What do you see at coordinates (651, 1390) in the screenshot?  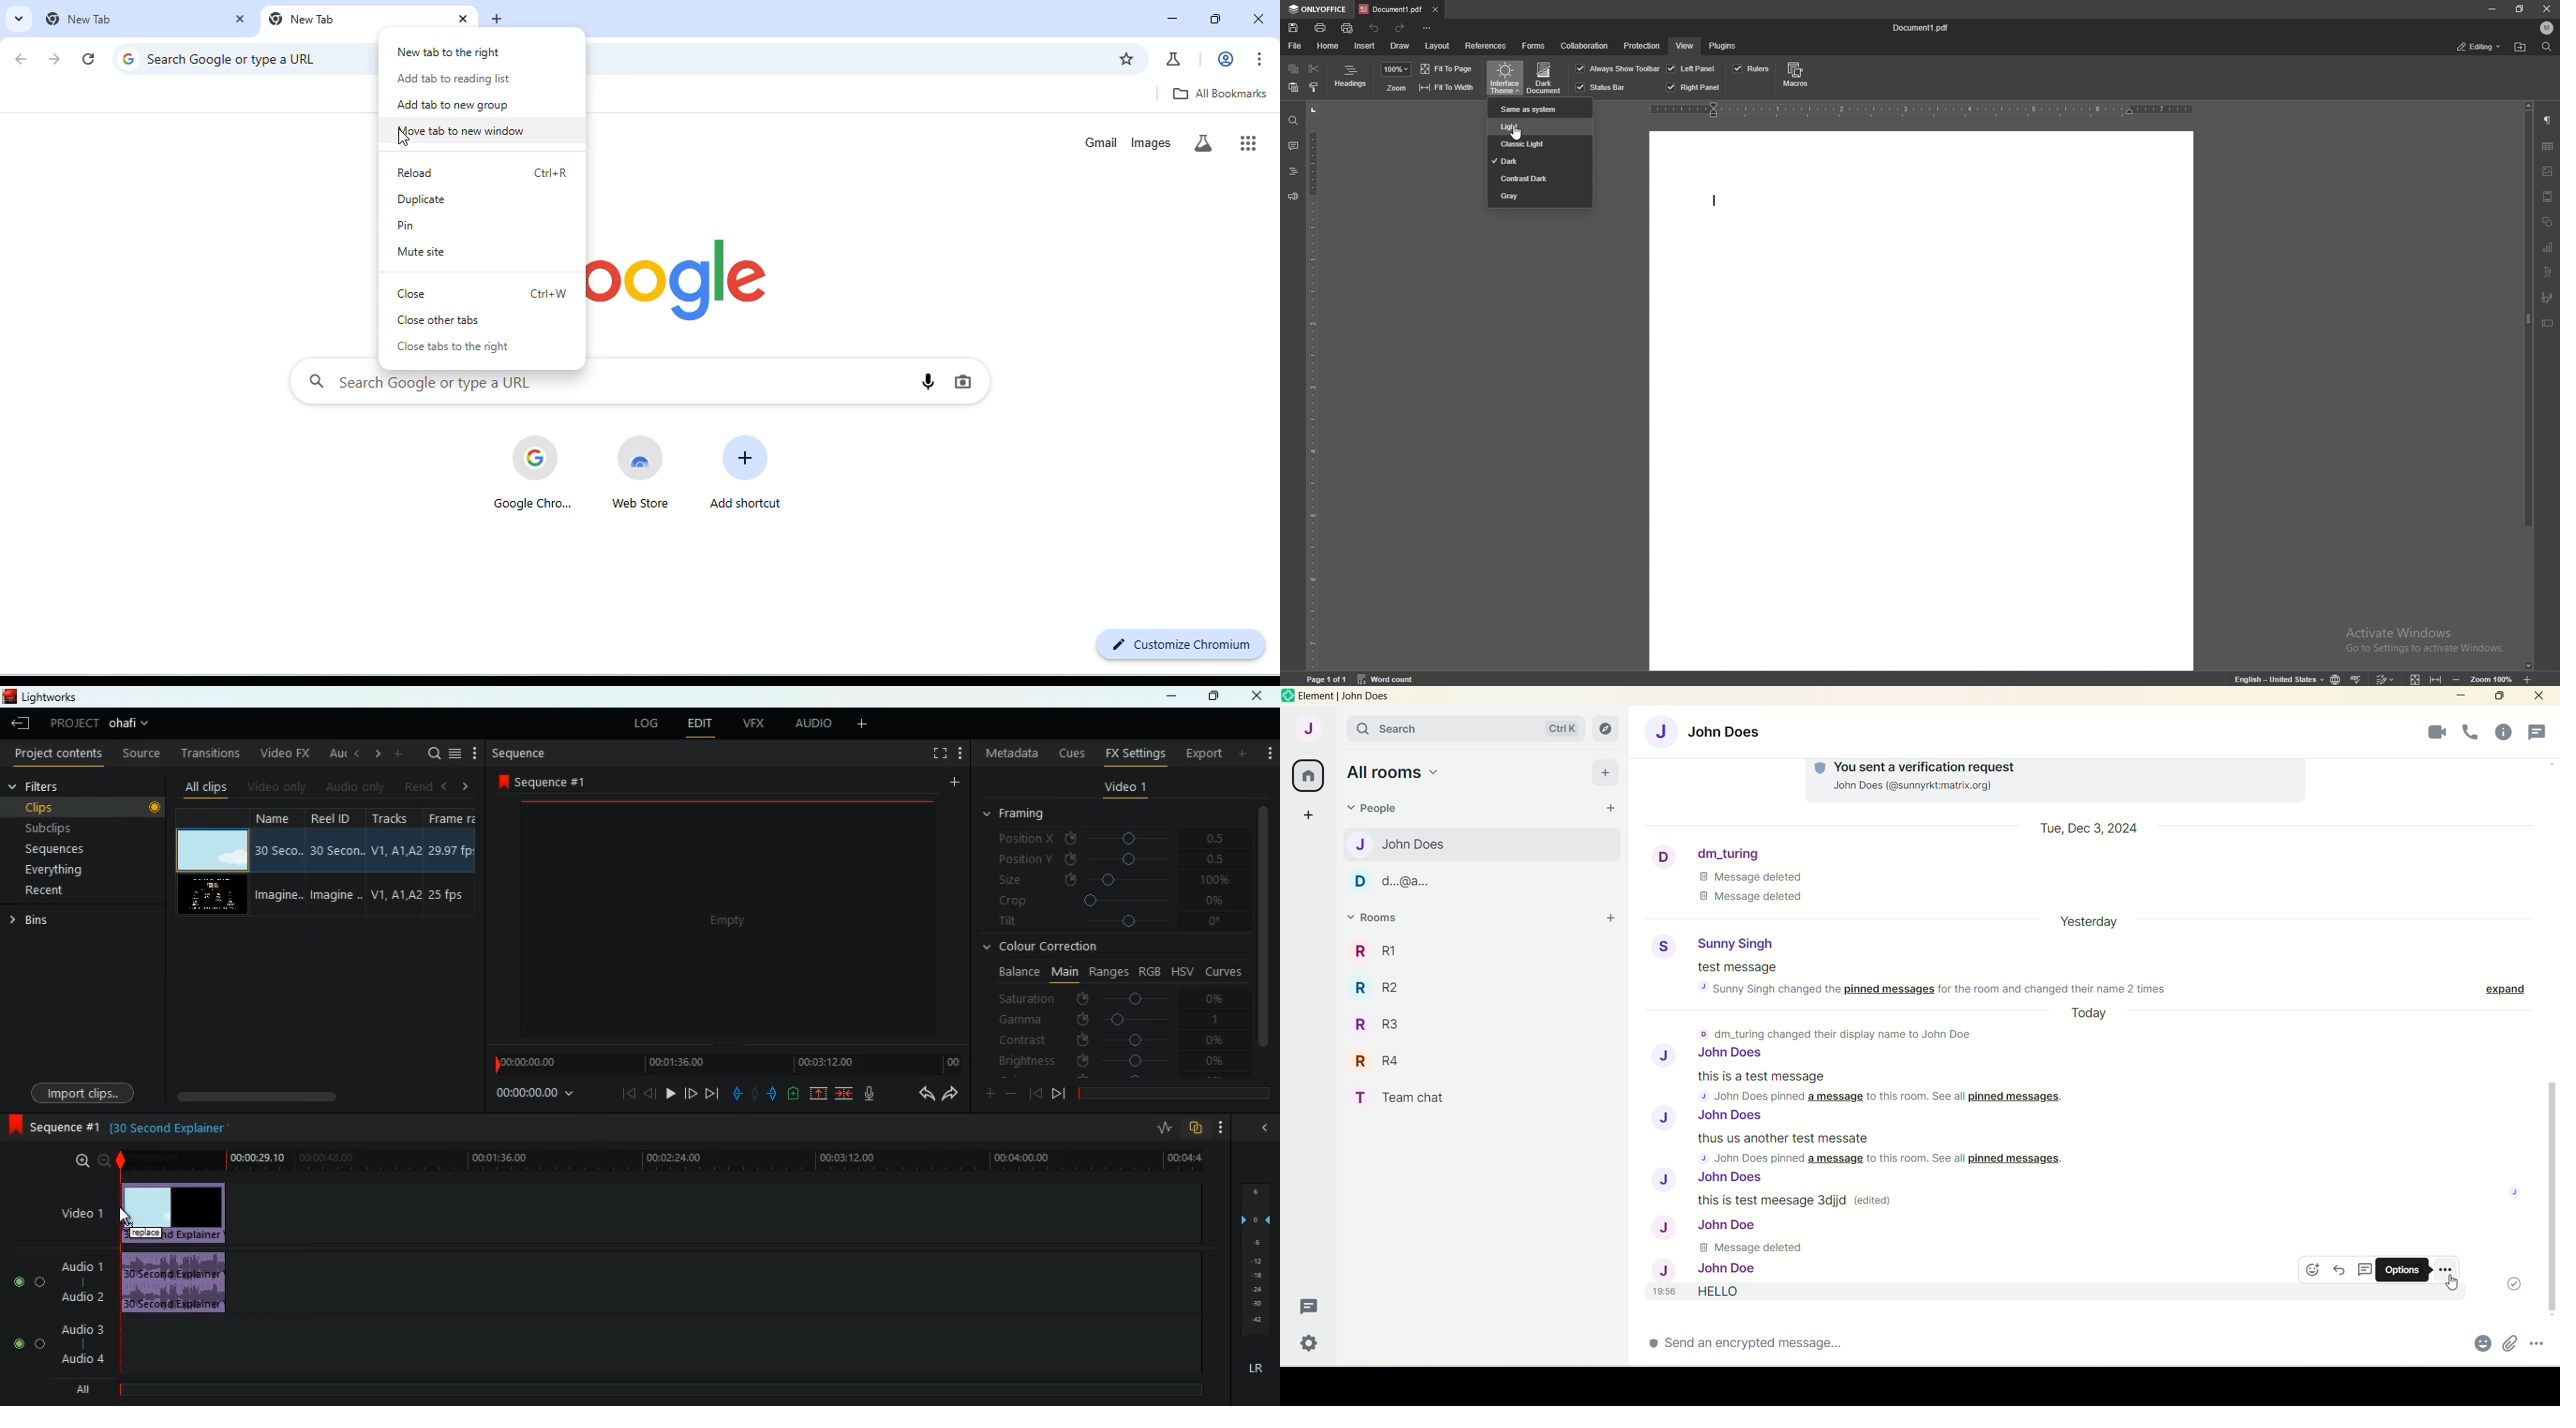 I see `timeline` at bounding box center [651, 1390].